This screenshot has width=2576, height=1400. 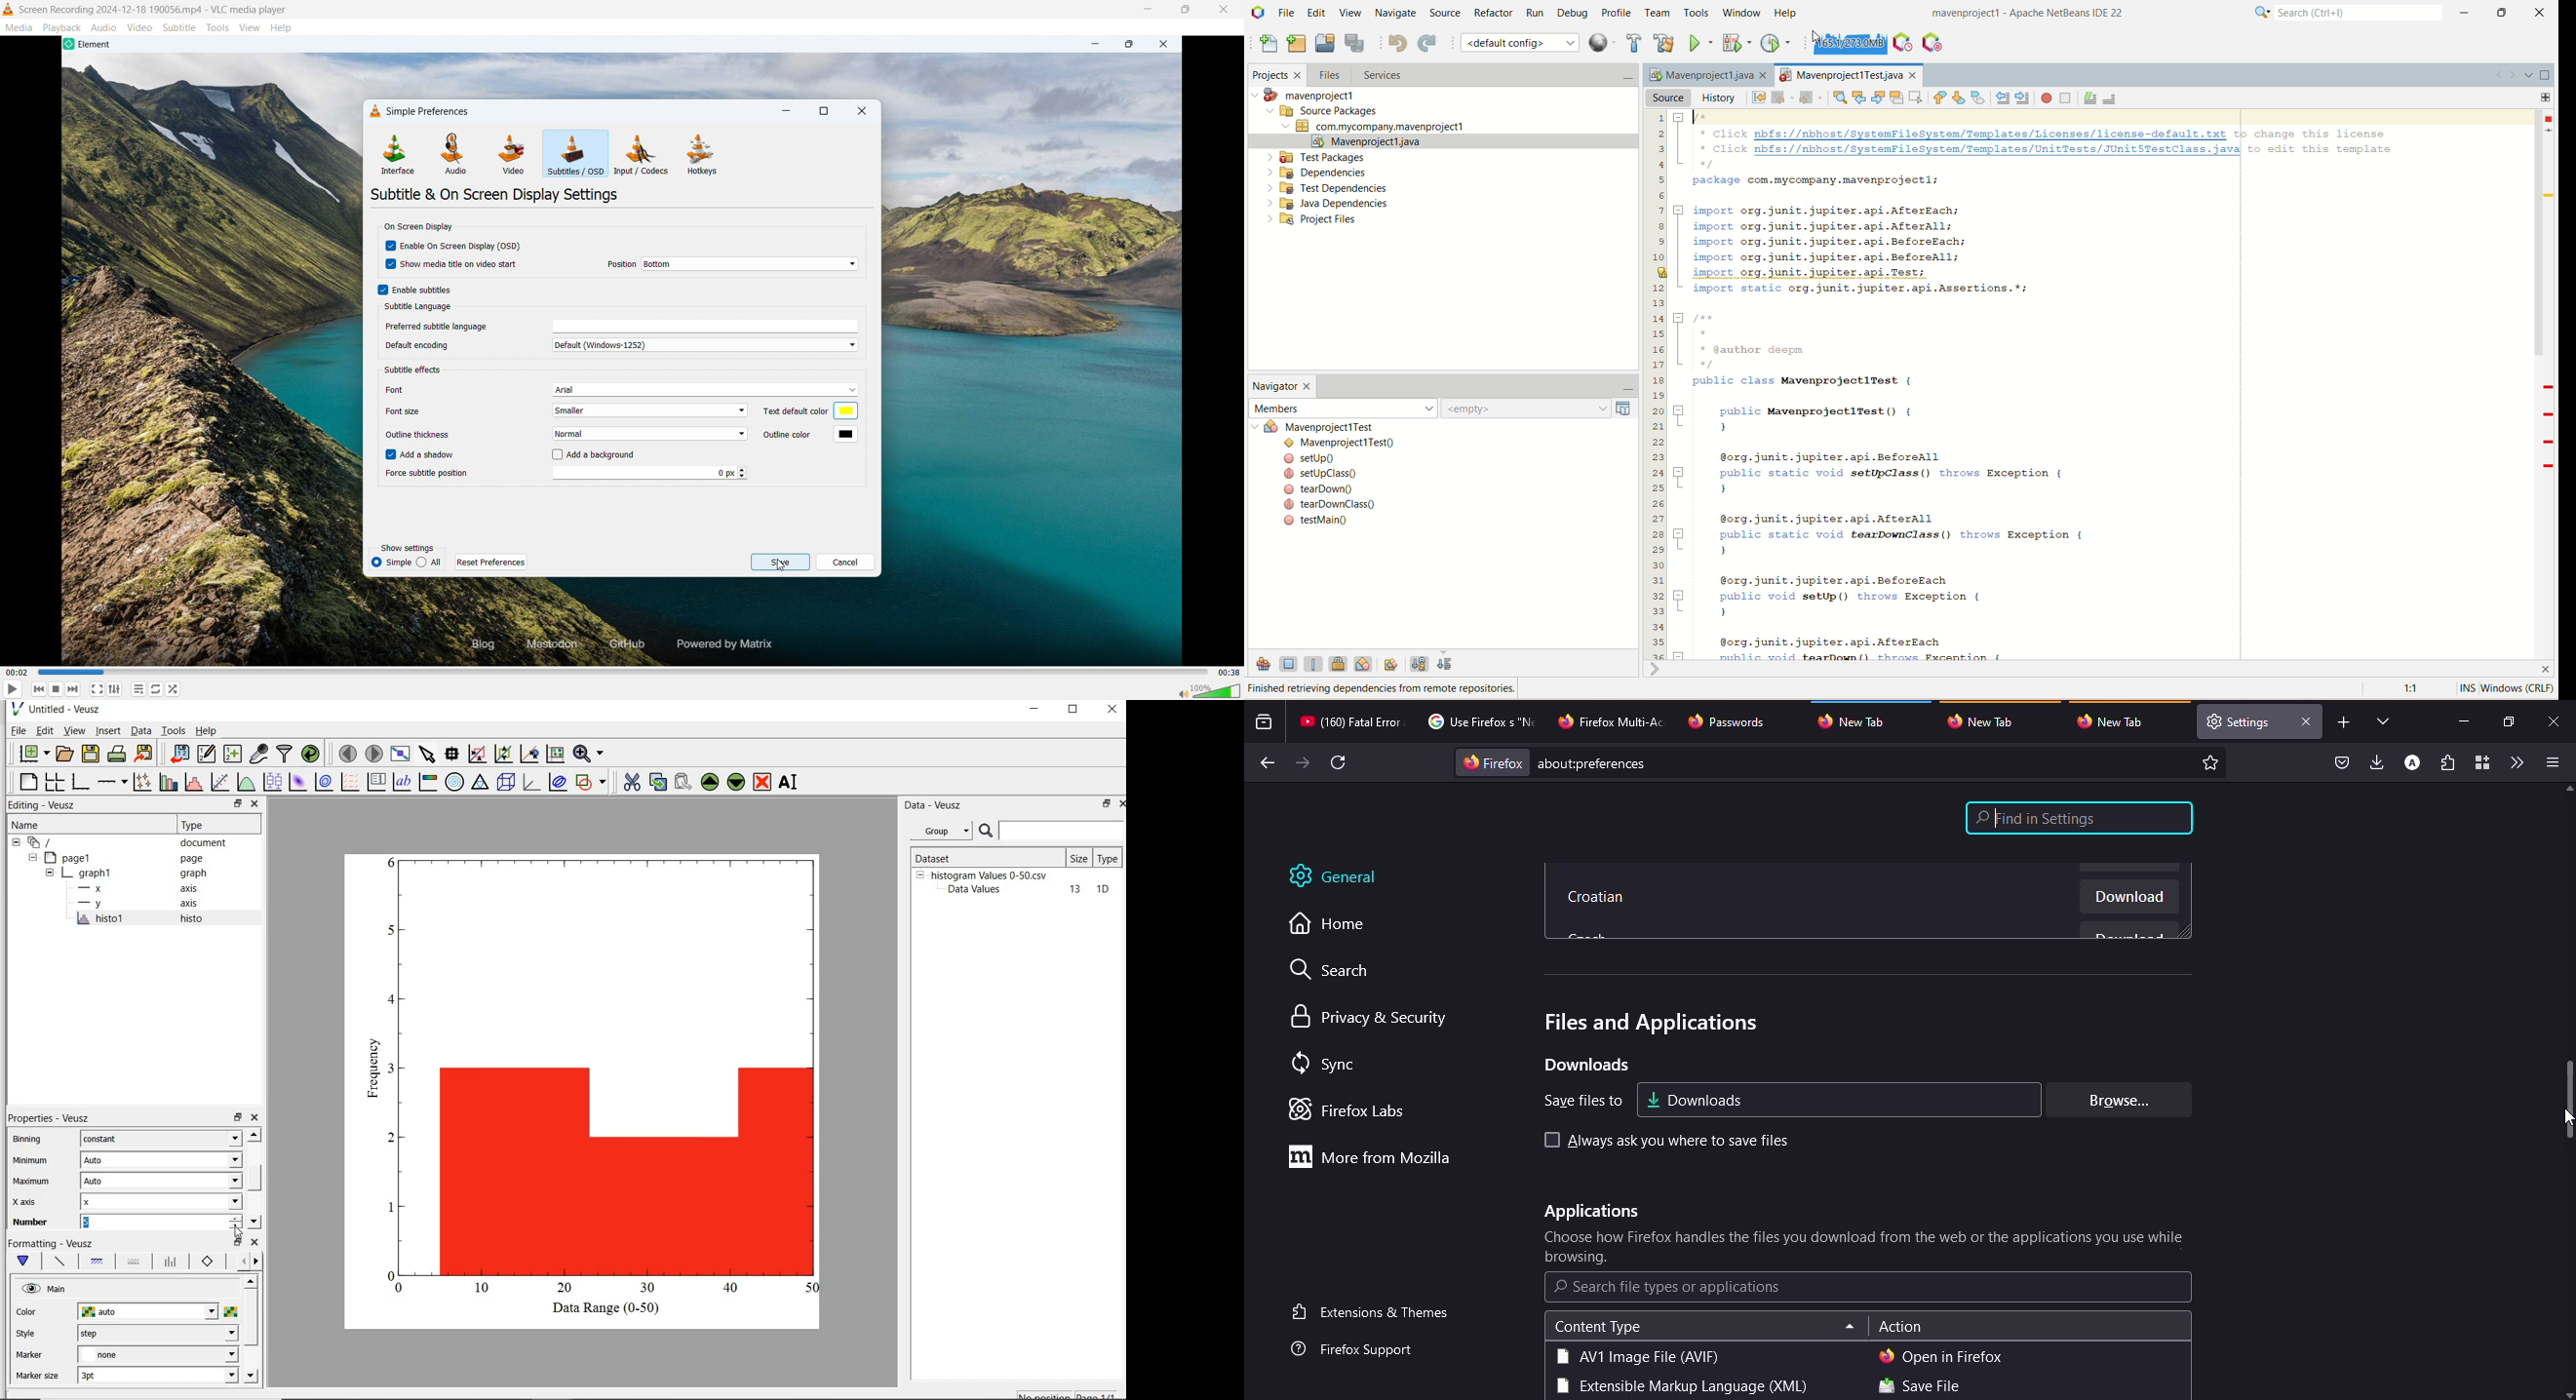 What do you see at coordinates (460, 264) in the screenshot?
I see `Show media title on video start ` at bounding box center [460, 264].